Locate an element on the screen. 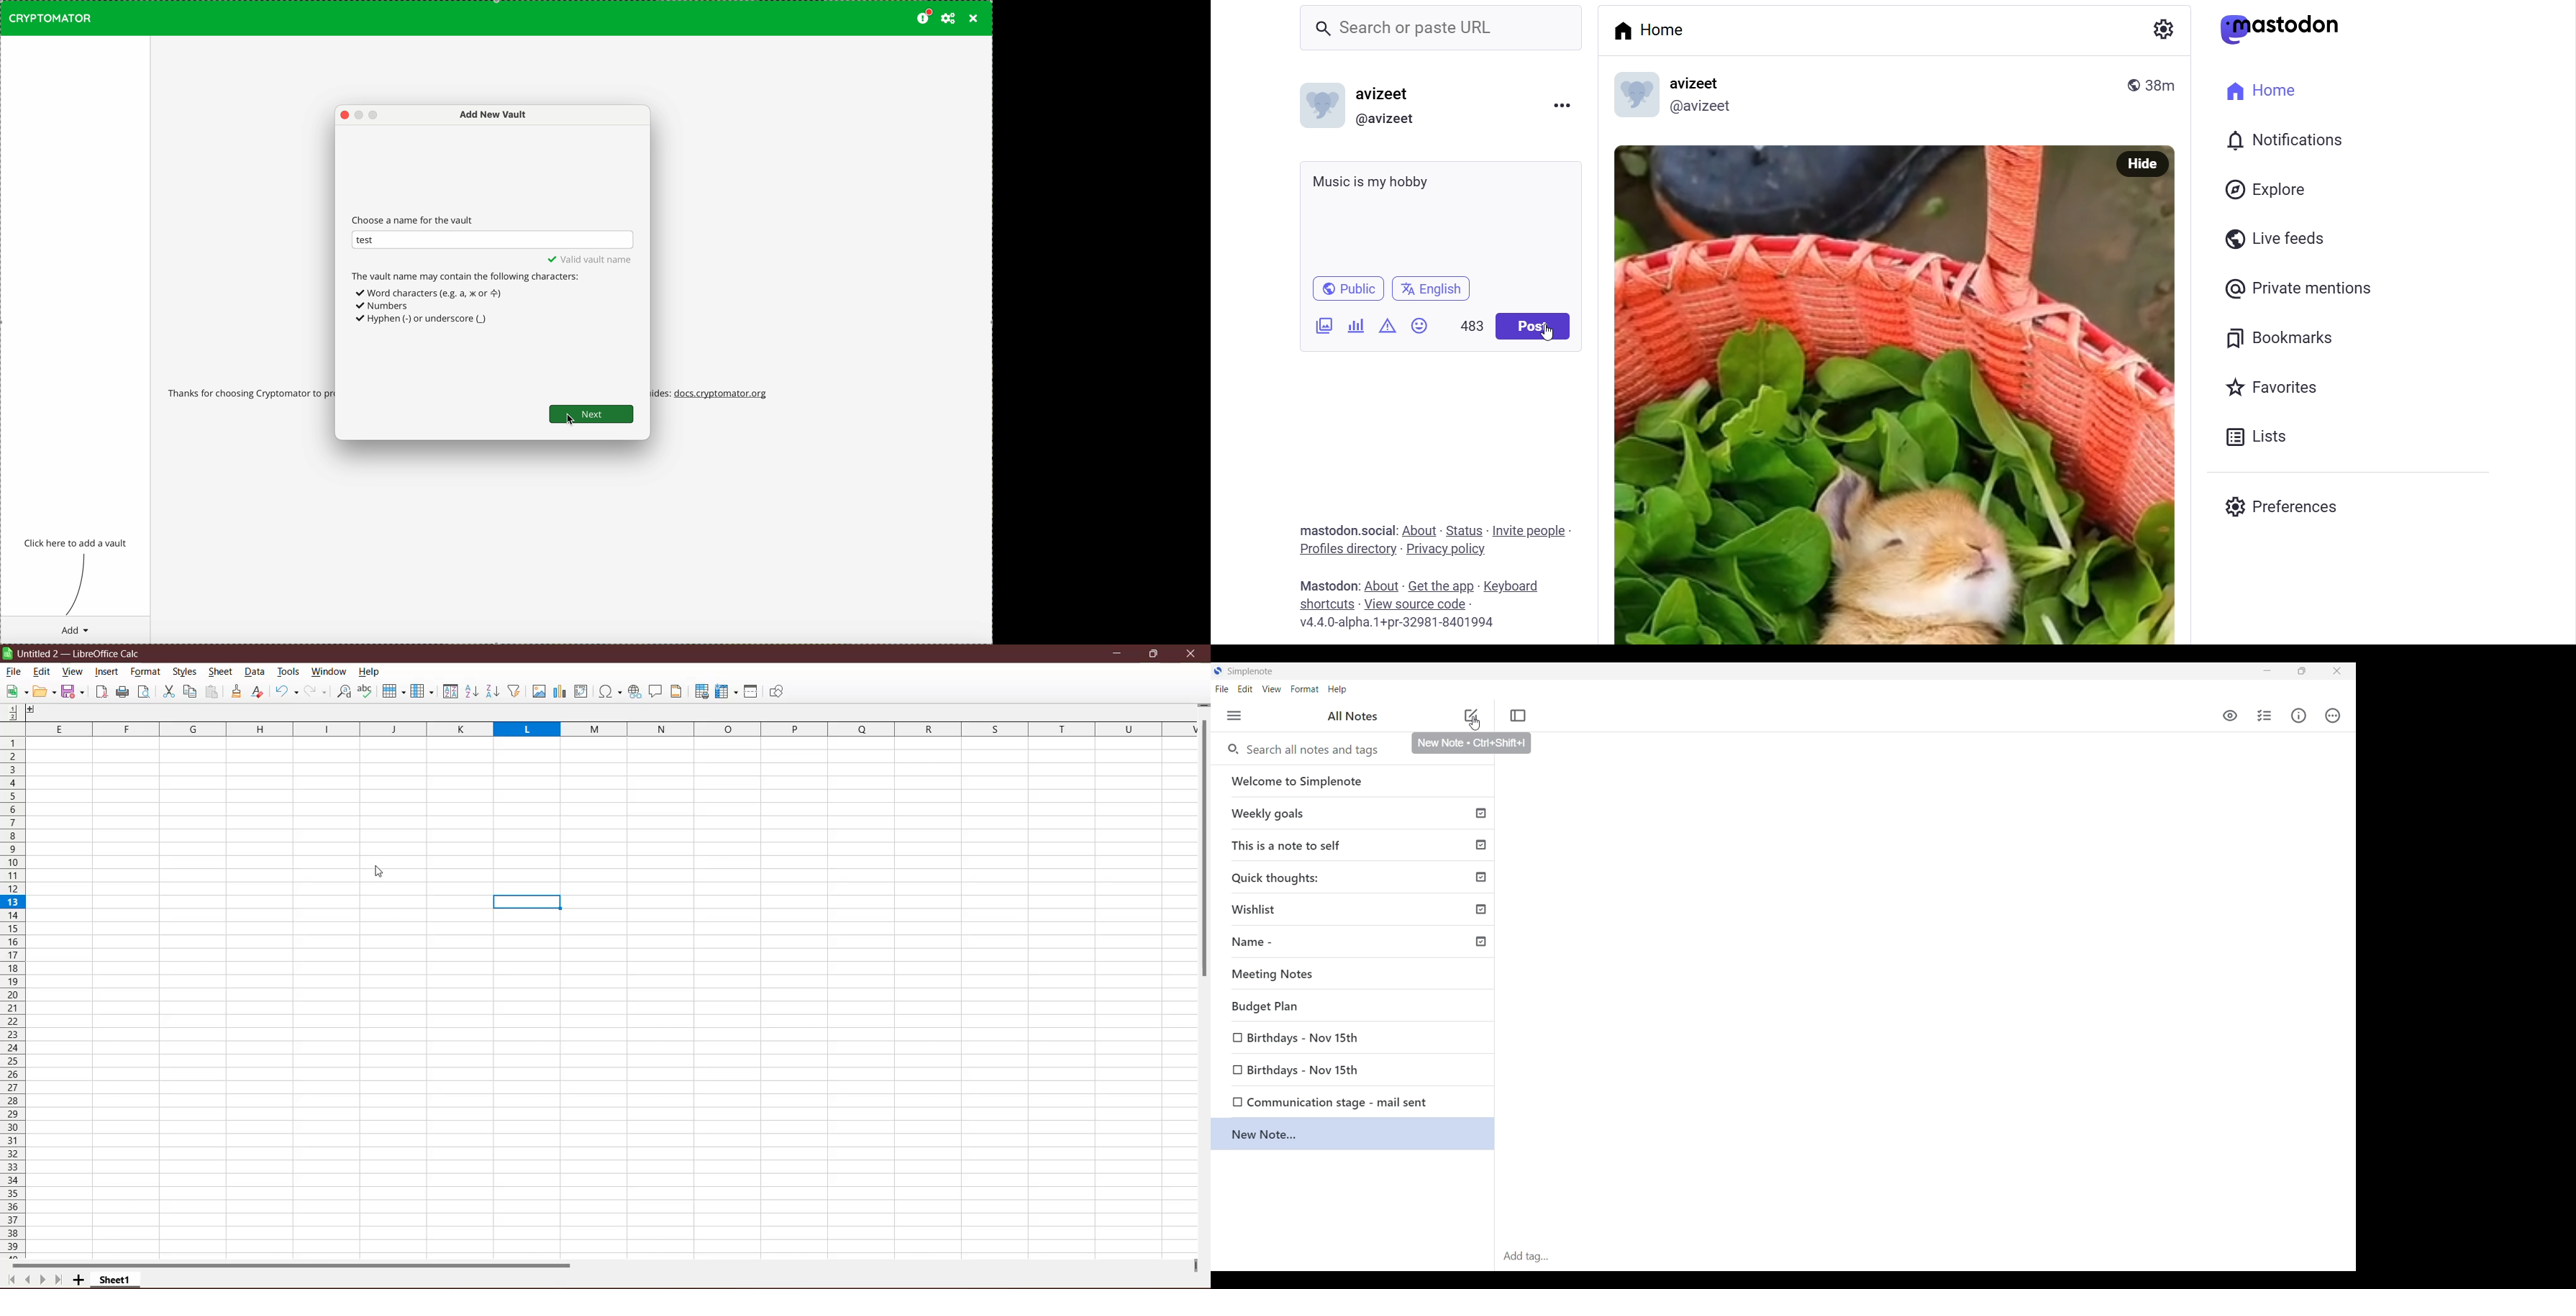 Image resolution: width=2576 pixels, height=1316 pixels. Insert Image is located at coordinates (538, 692).